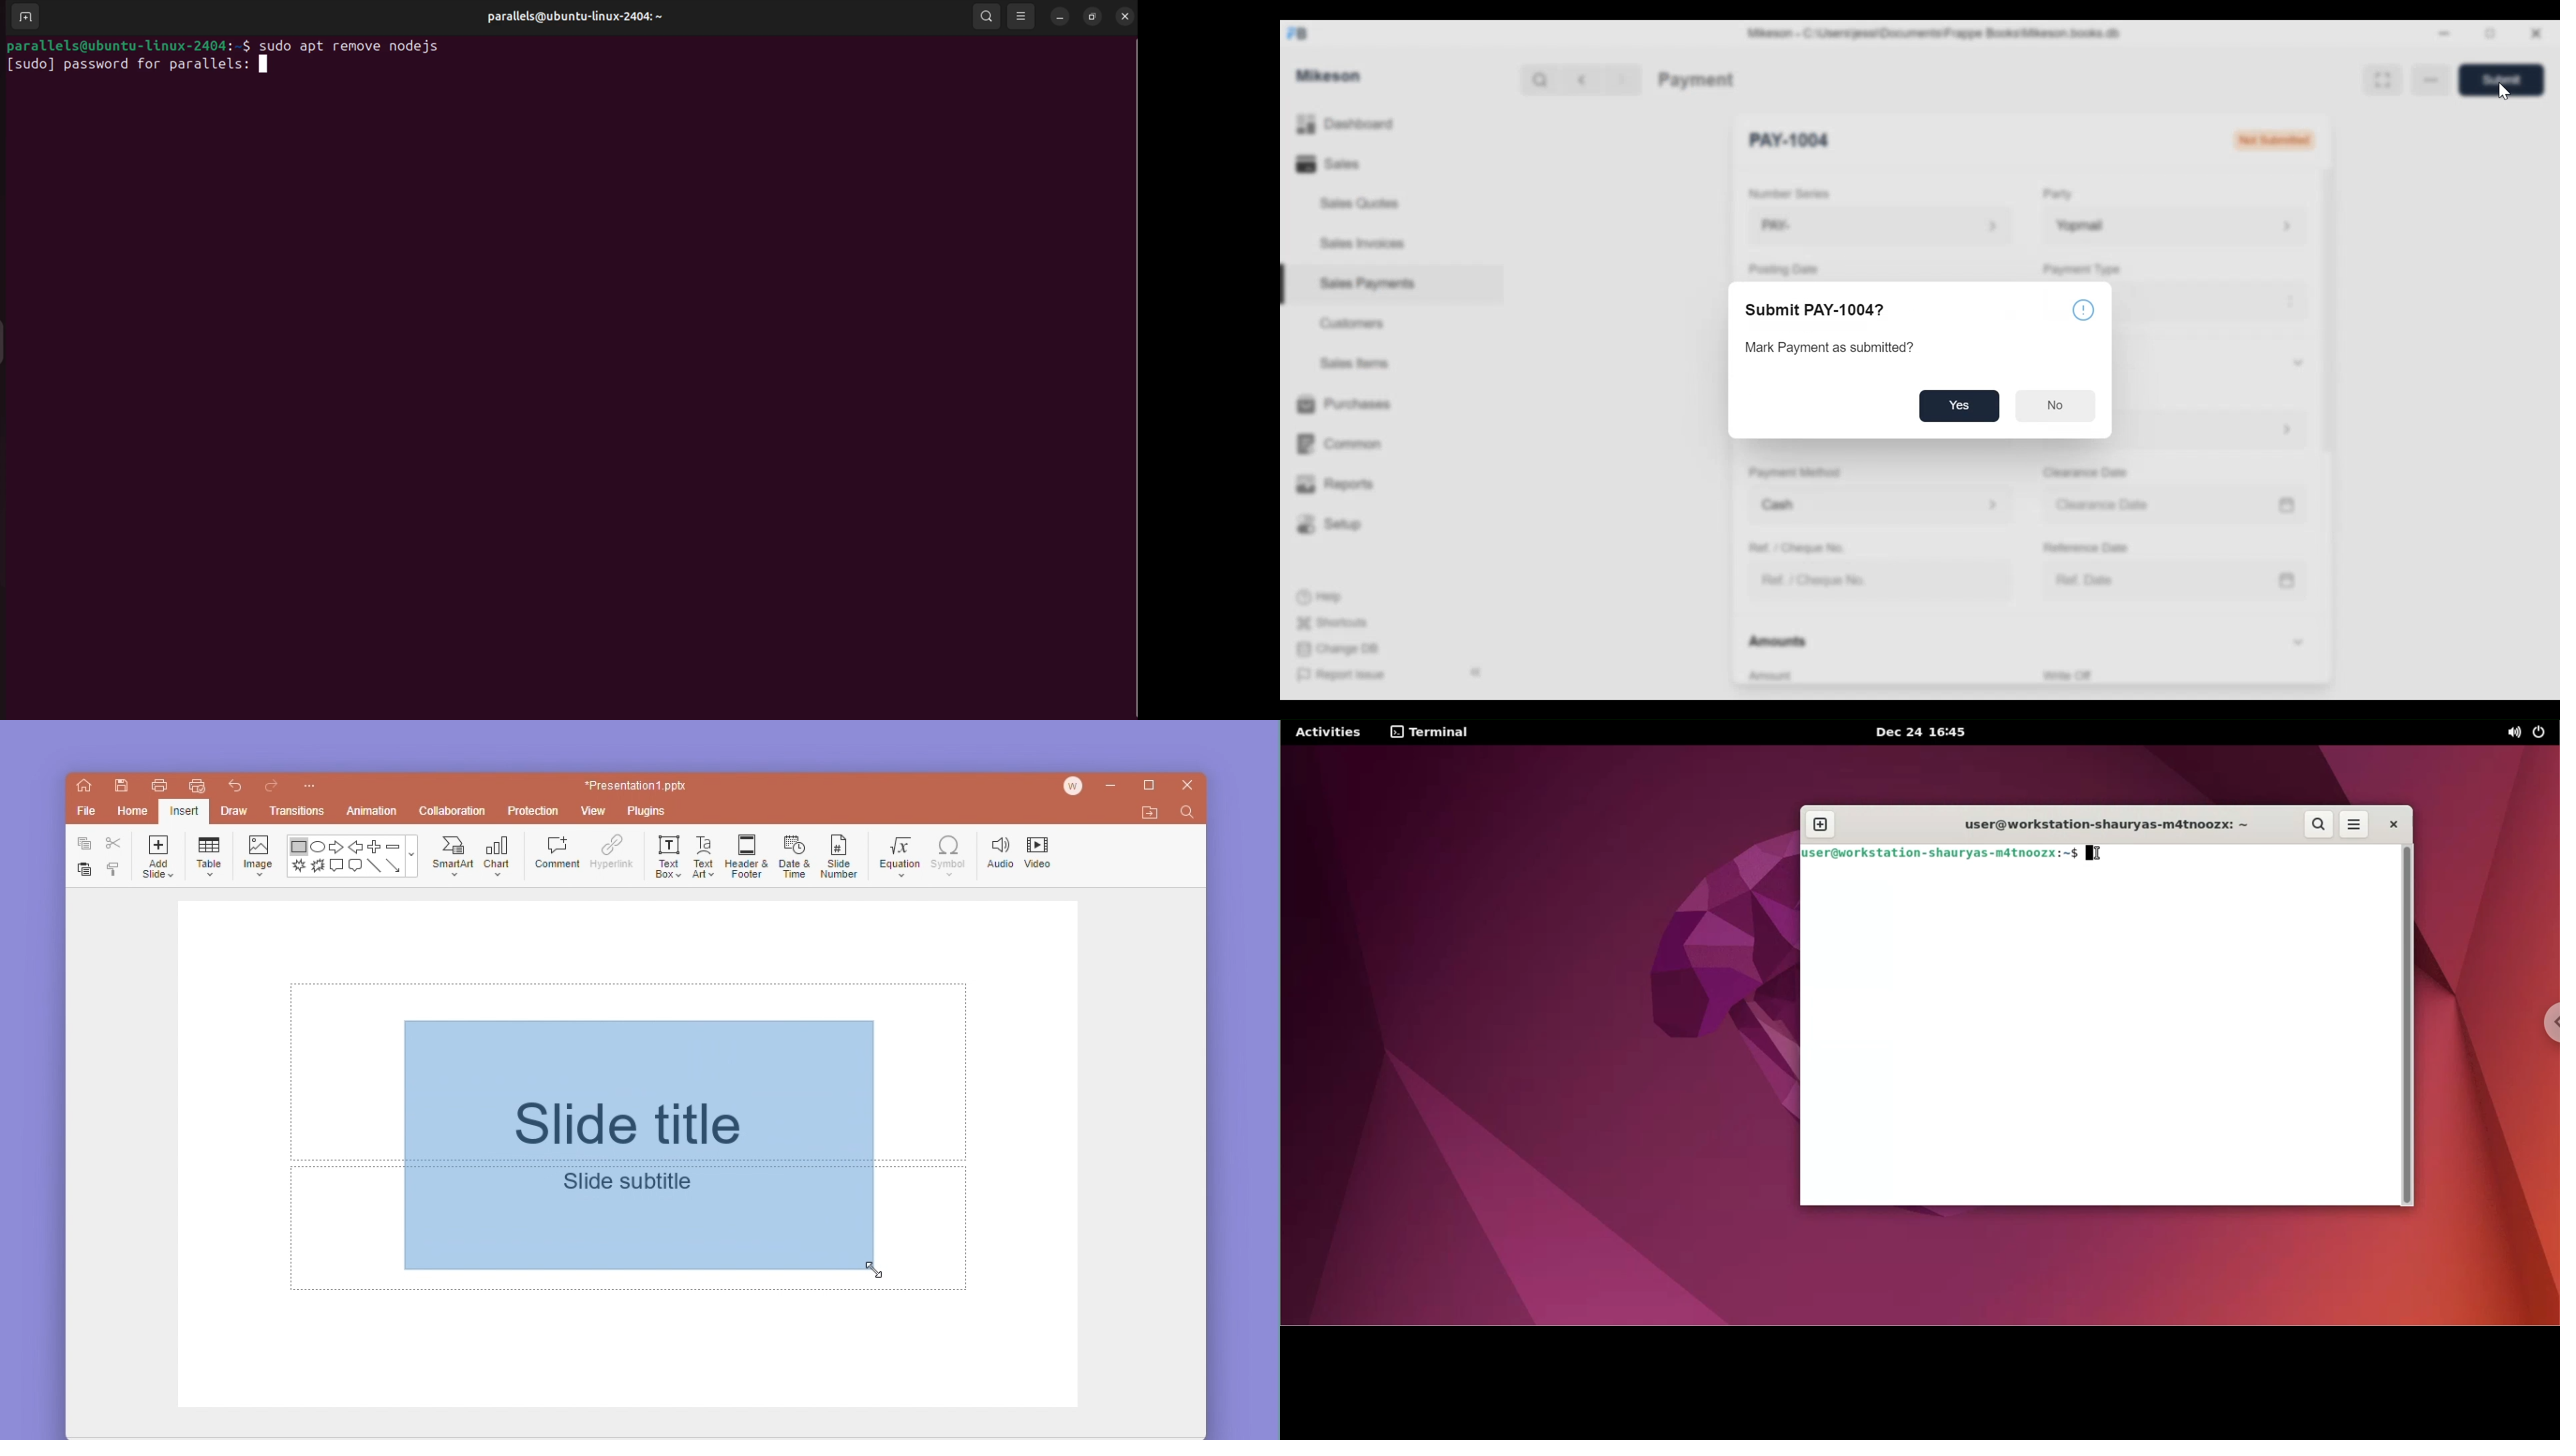 The height and width of the screenshot is (1456, 2576). What do you see at coordinates (1357, 245) in the screenshot?
I see `Sales Invoices` at bounding box center [1357, 245].